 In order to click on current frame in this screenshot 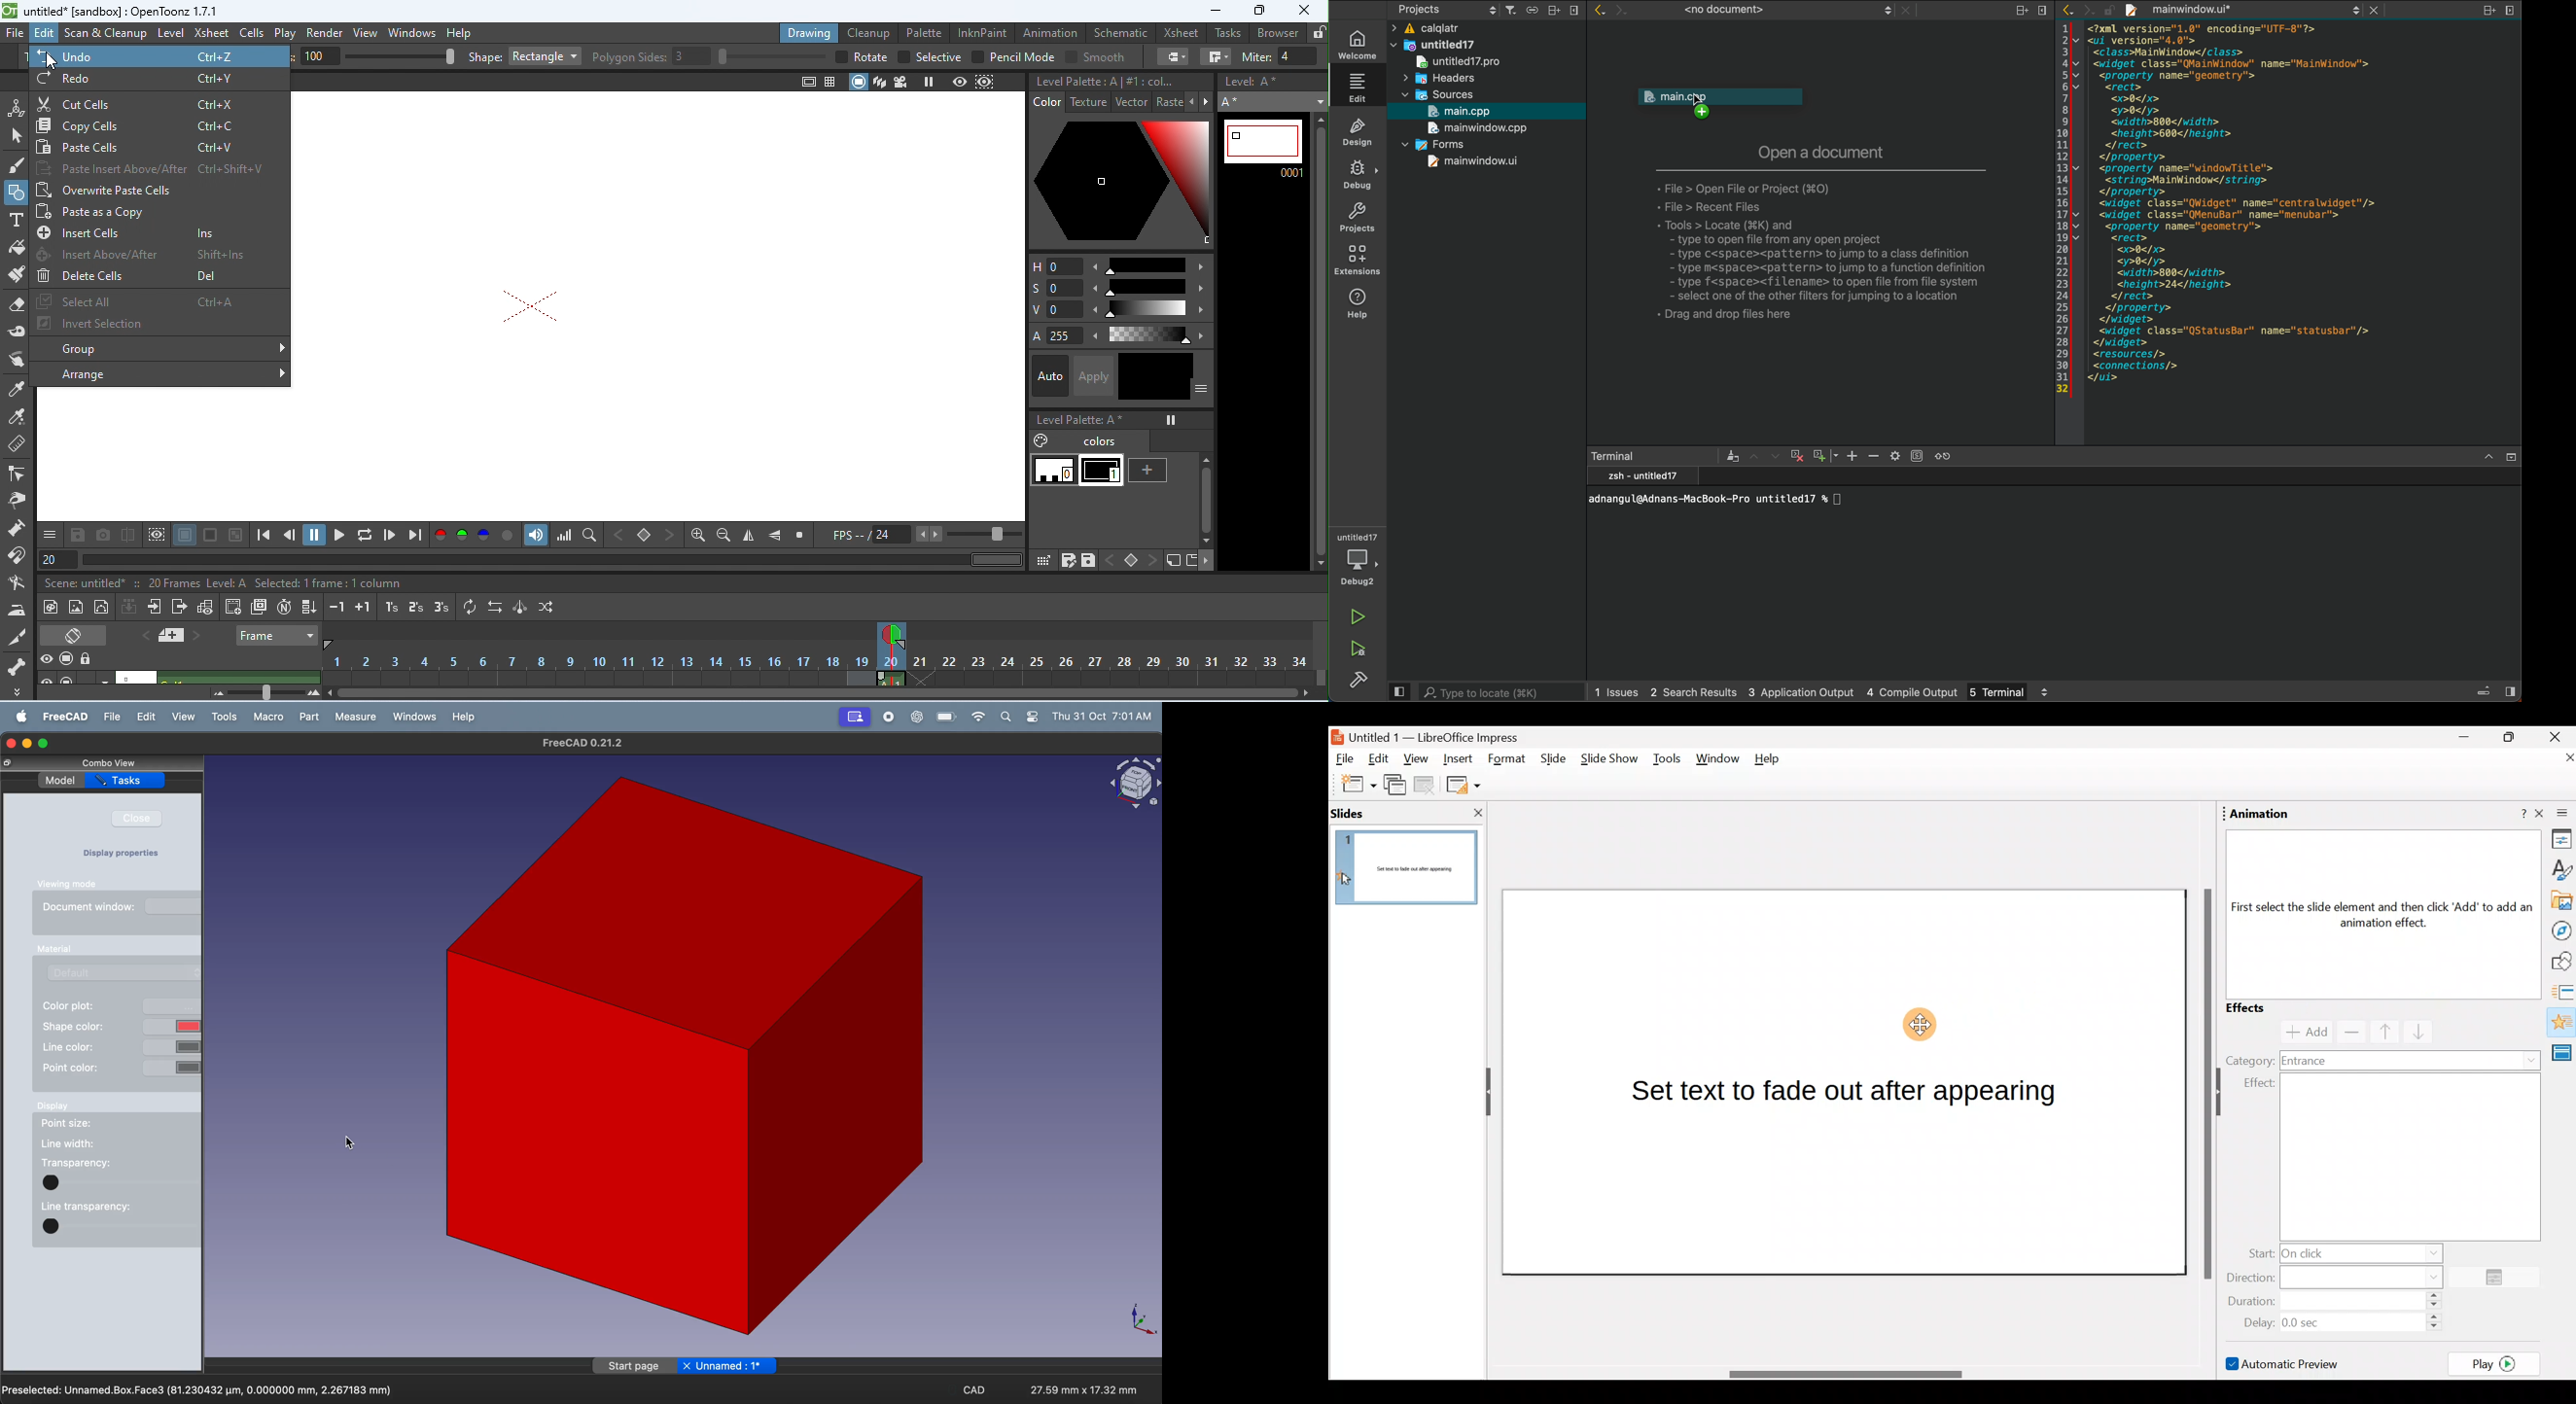, I will do `click(1263, 148)`.